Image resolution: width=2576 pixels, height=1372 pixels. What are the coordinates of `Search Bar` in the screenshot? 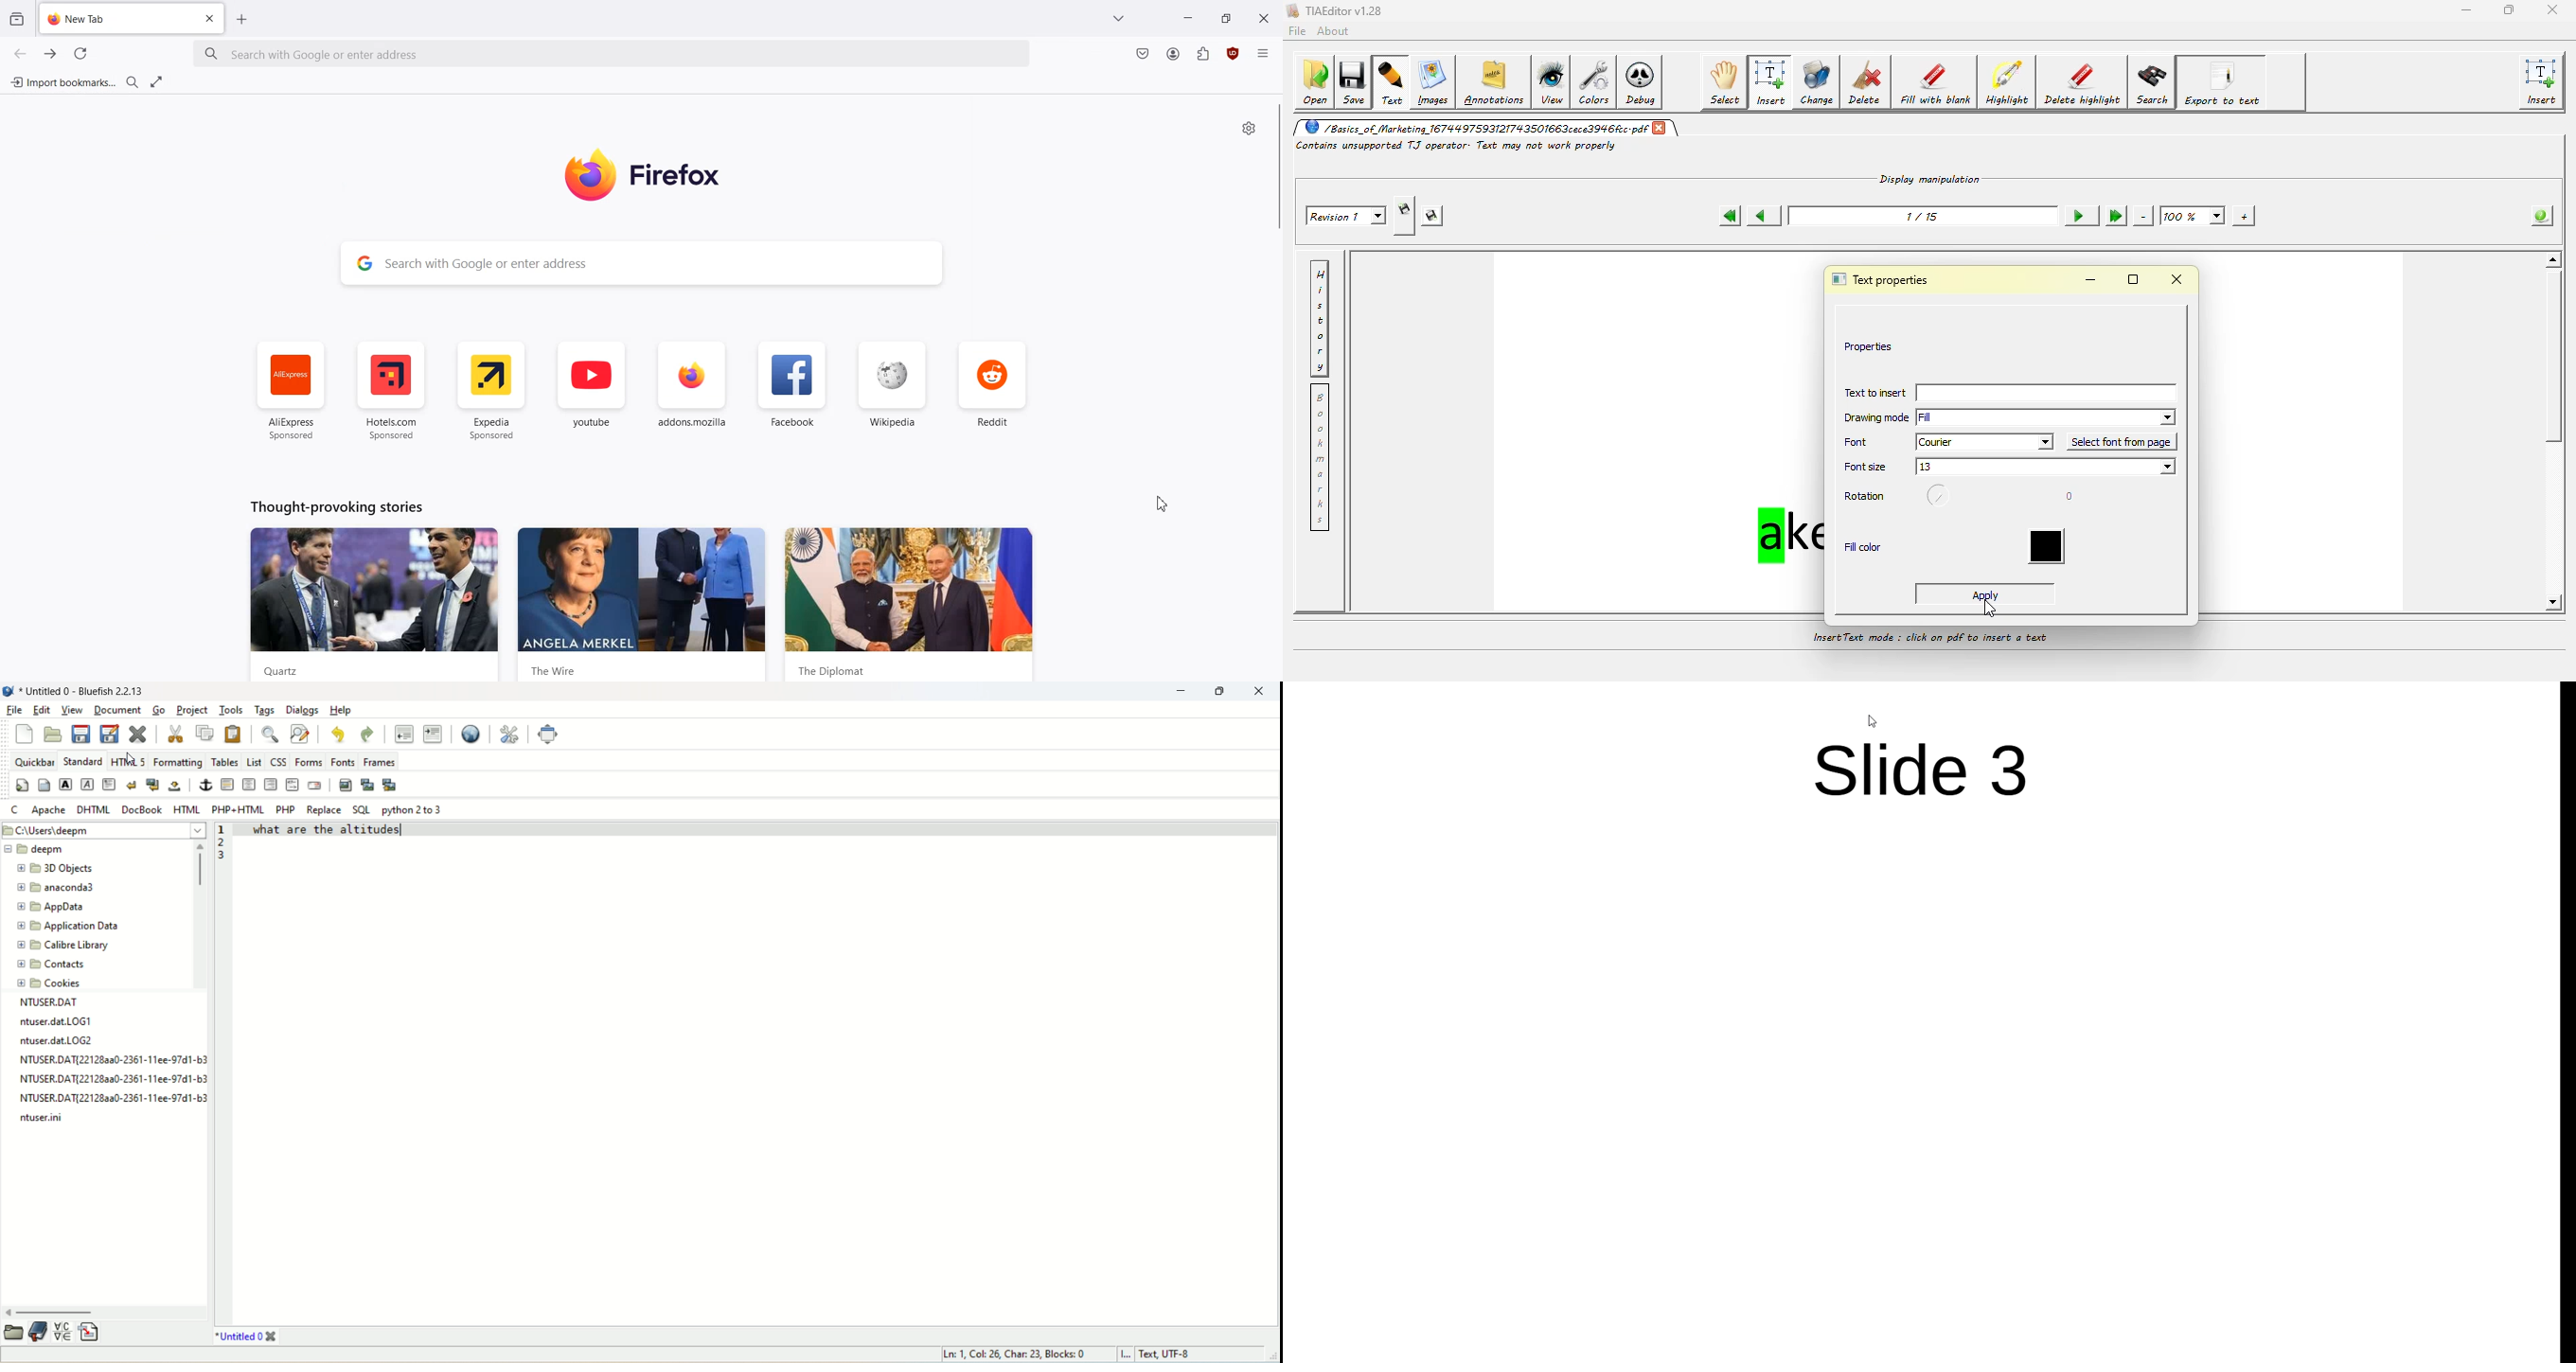 It's located at (613, 54).